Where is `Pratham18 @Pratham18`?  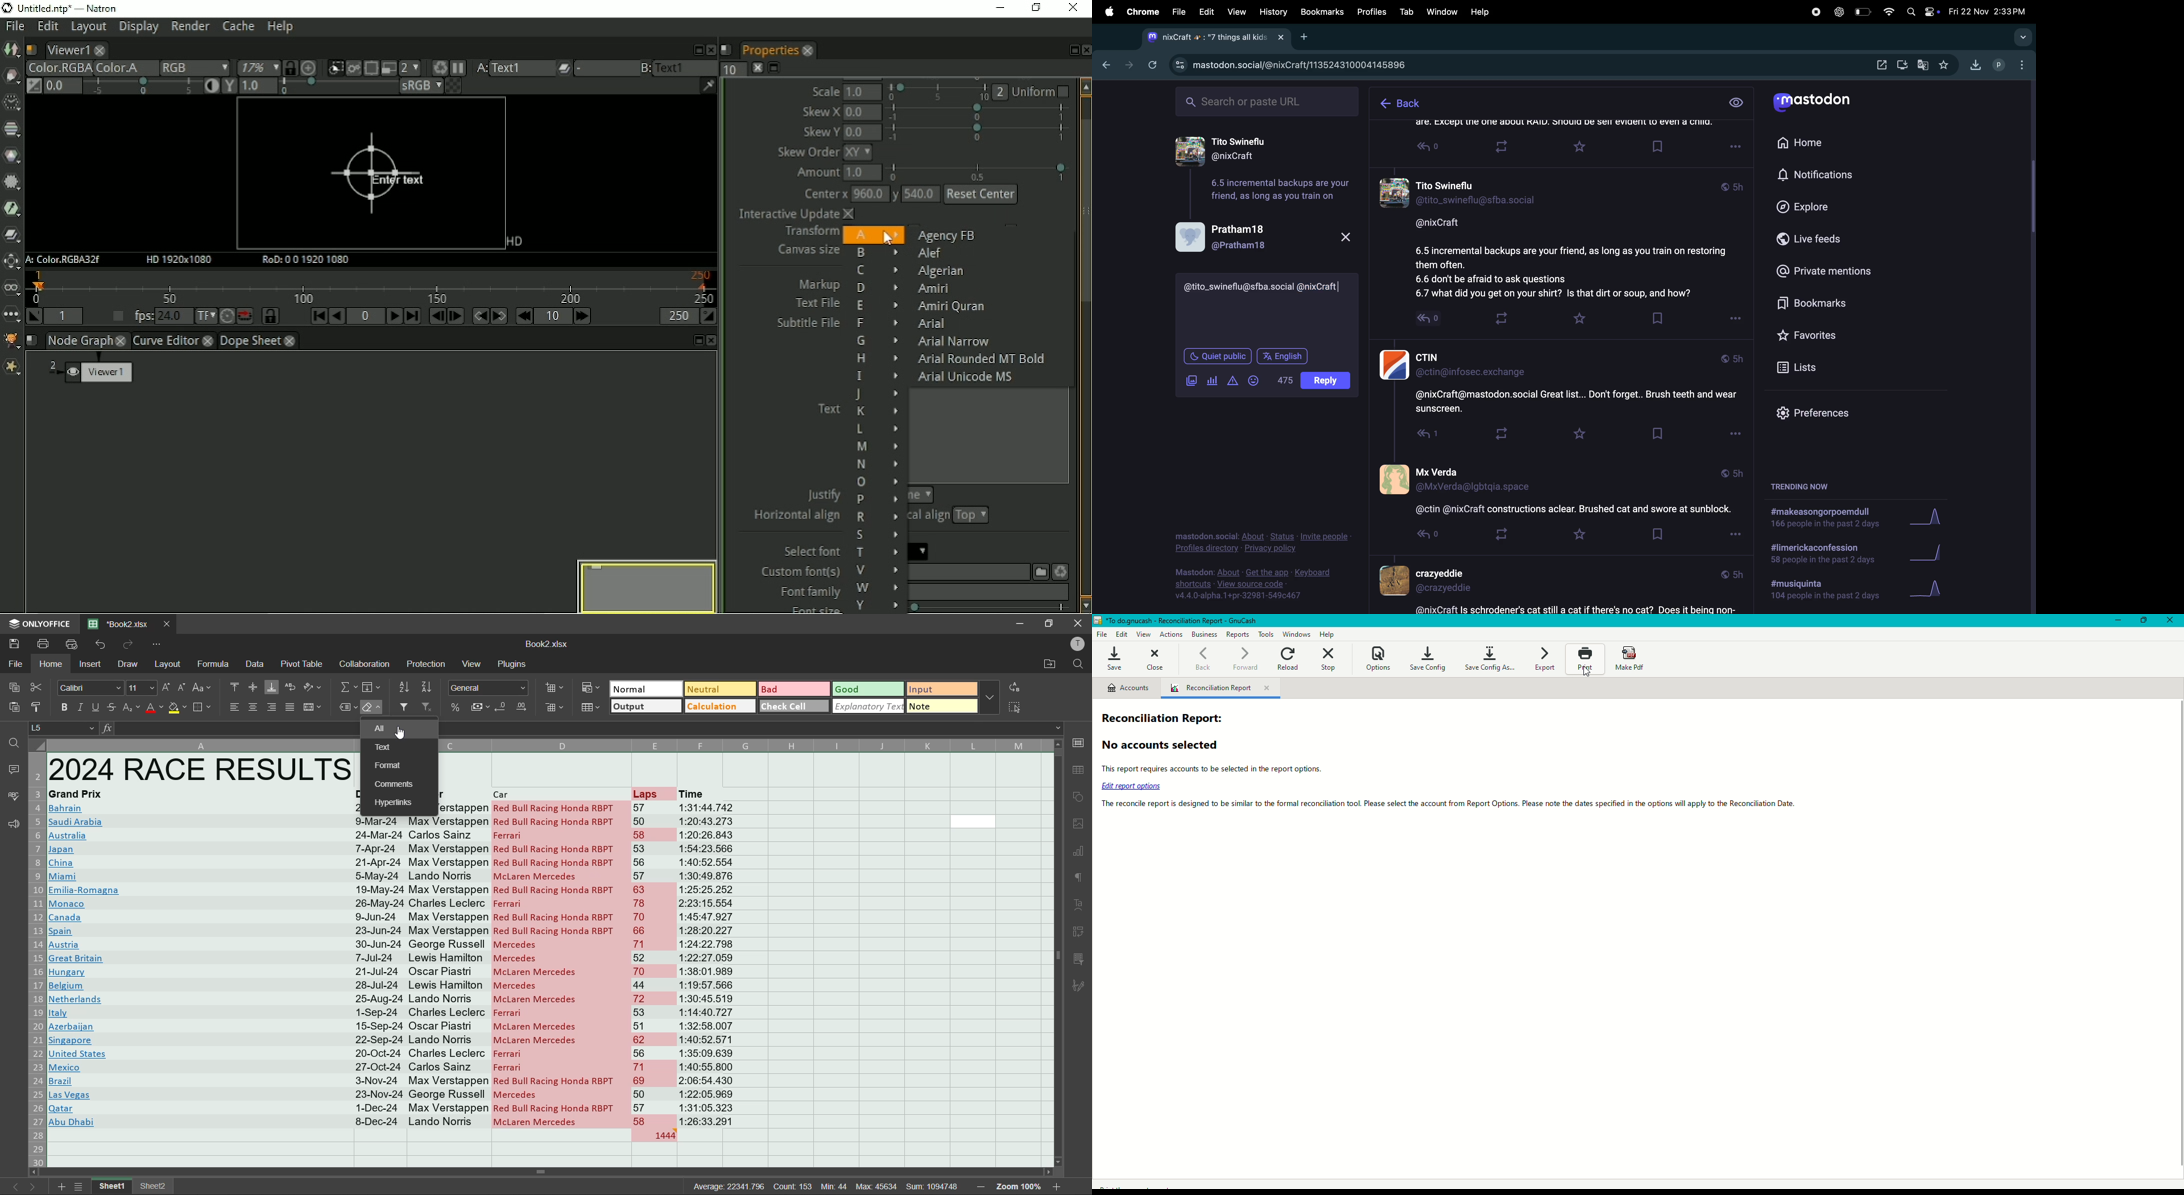
Pratham18 @Pratham18 is located at coordinates (1267, 236).